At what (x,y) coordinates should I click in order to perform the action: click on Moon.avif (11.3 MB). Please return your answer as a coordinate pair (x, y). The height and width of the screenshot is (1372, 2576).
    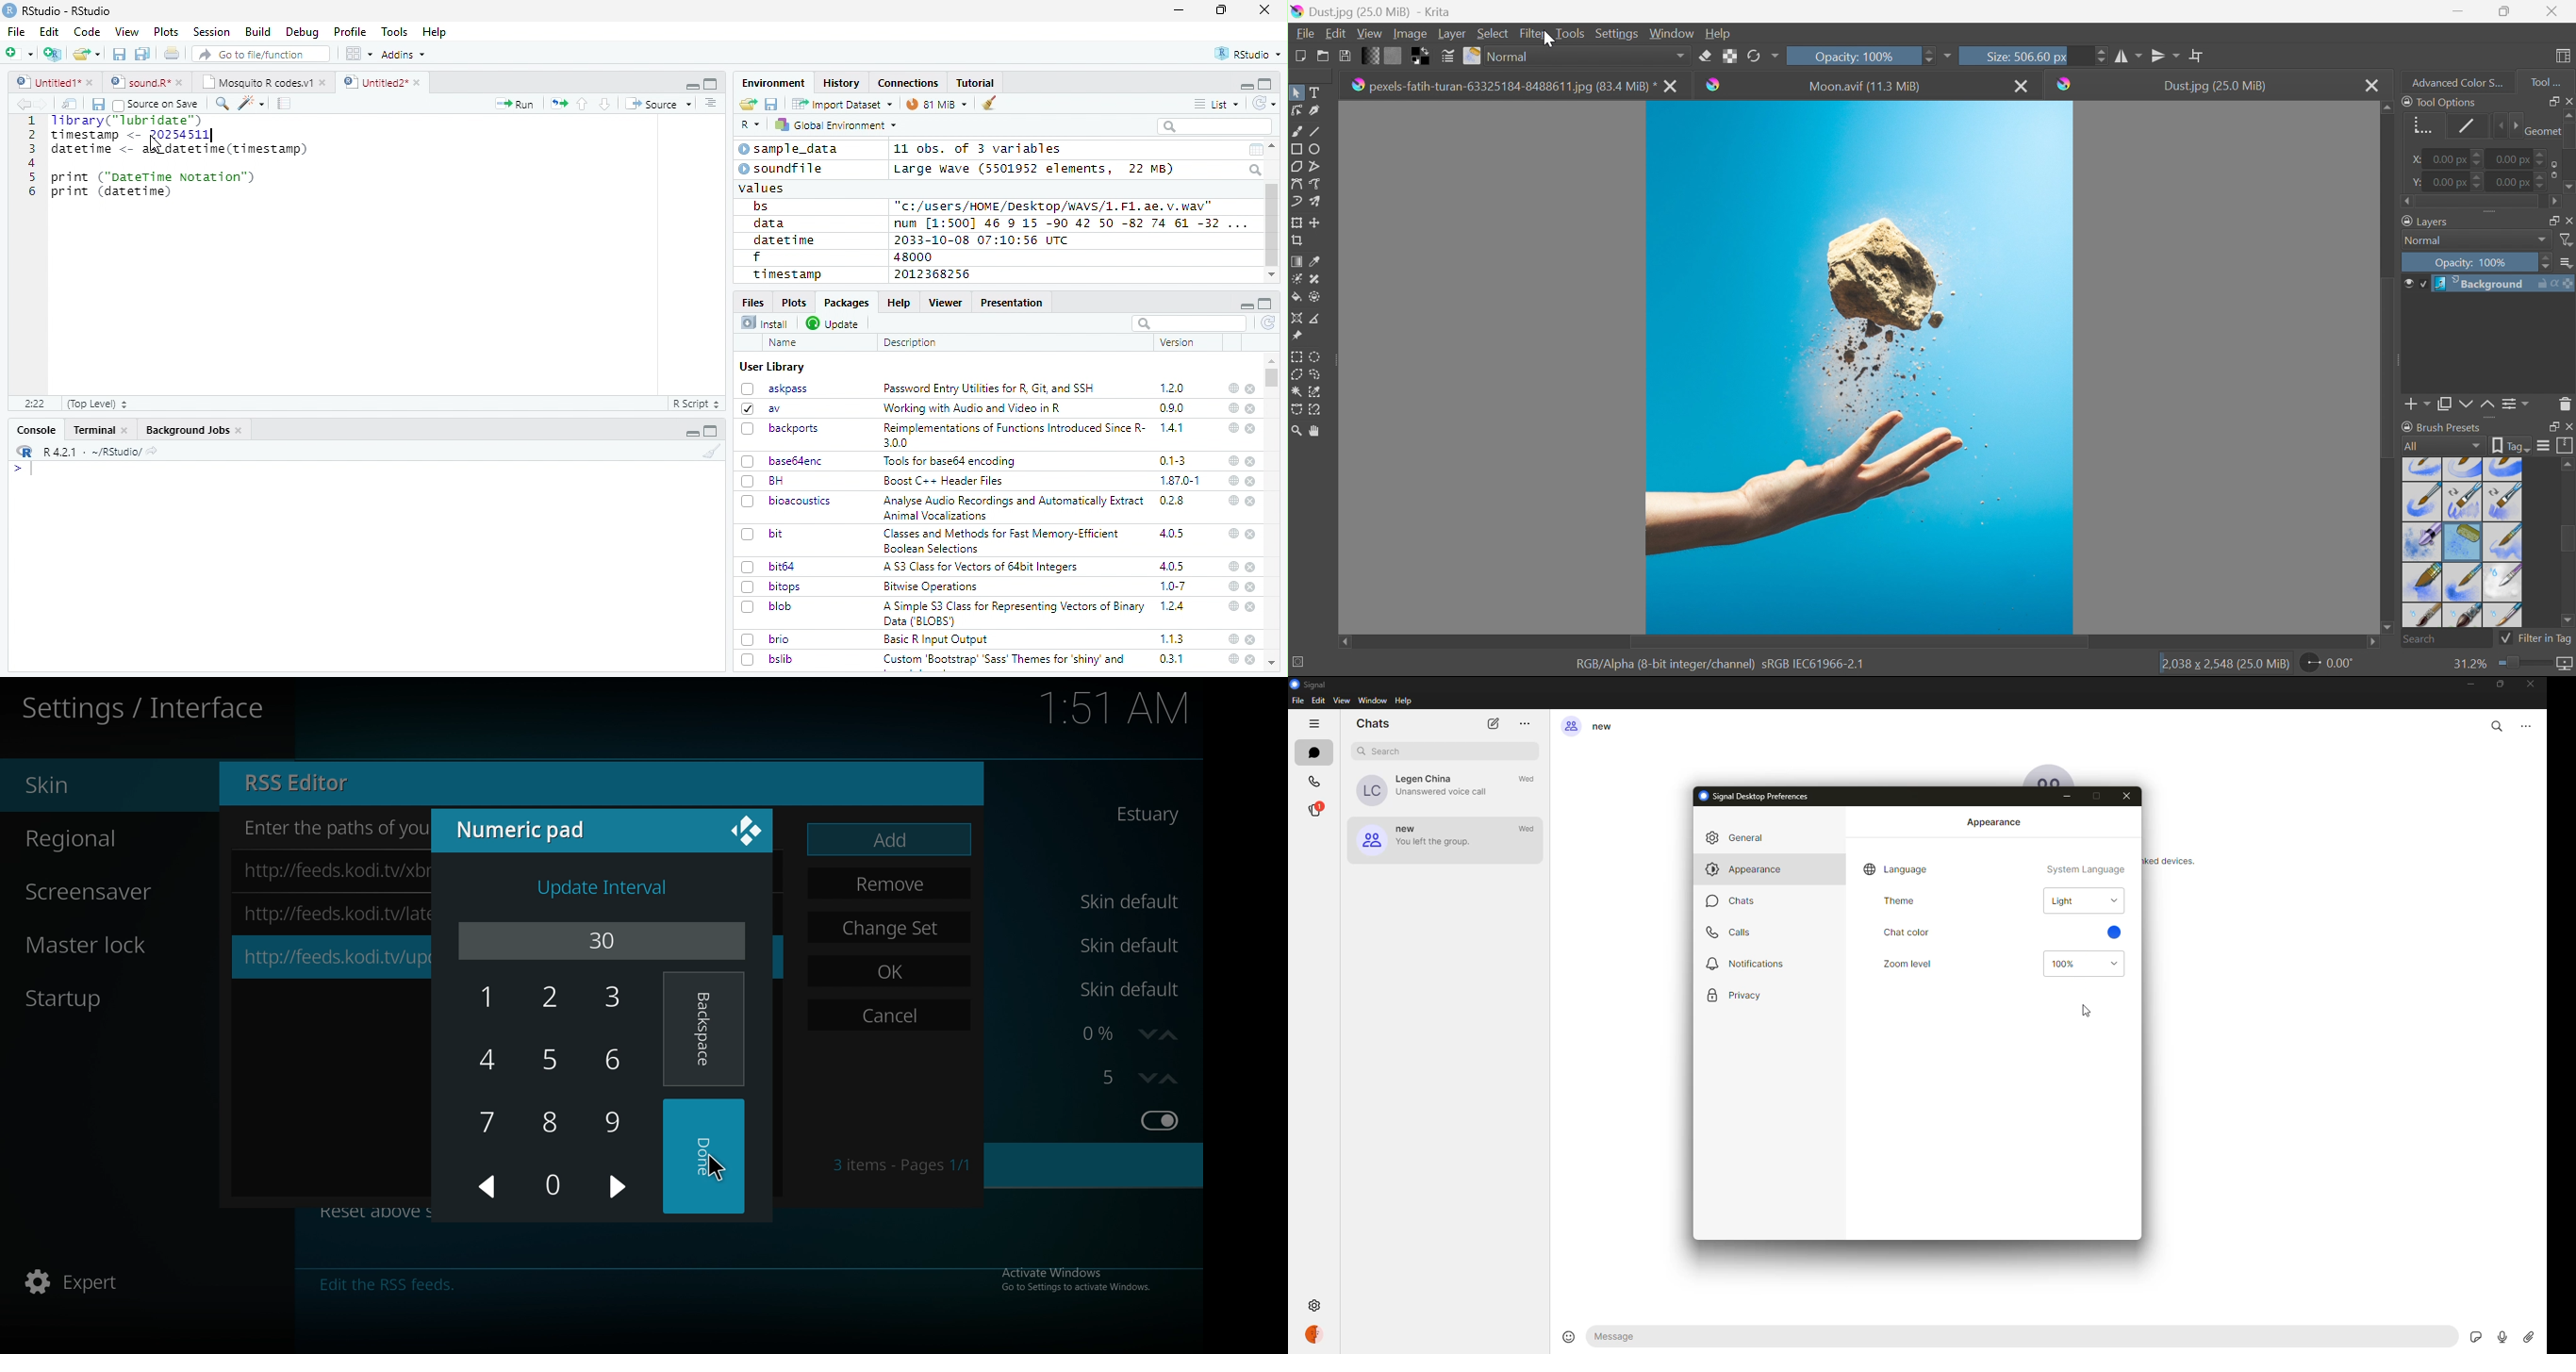
    Looking at the image, I should click on (1864, 85).